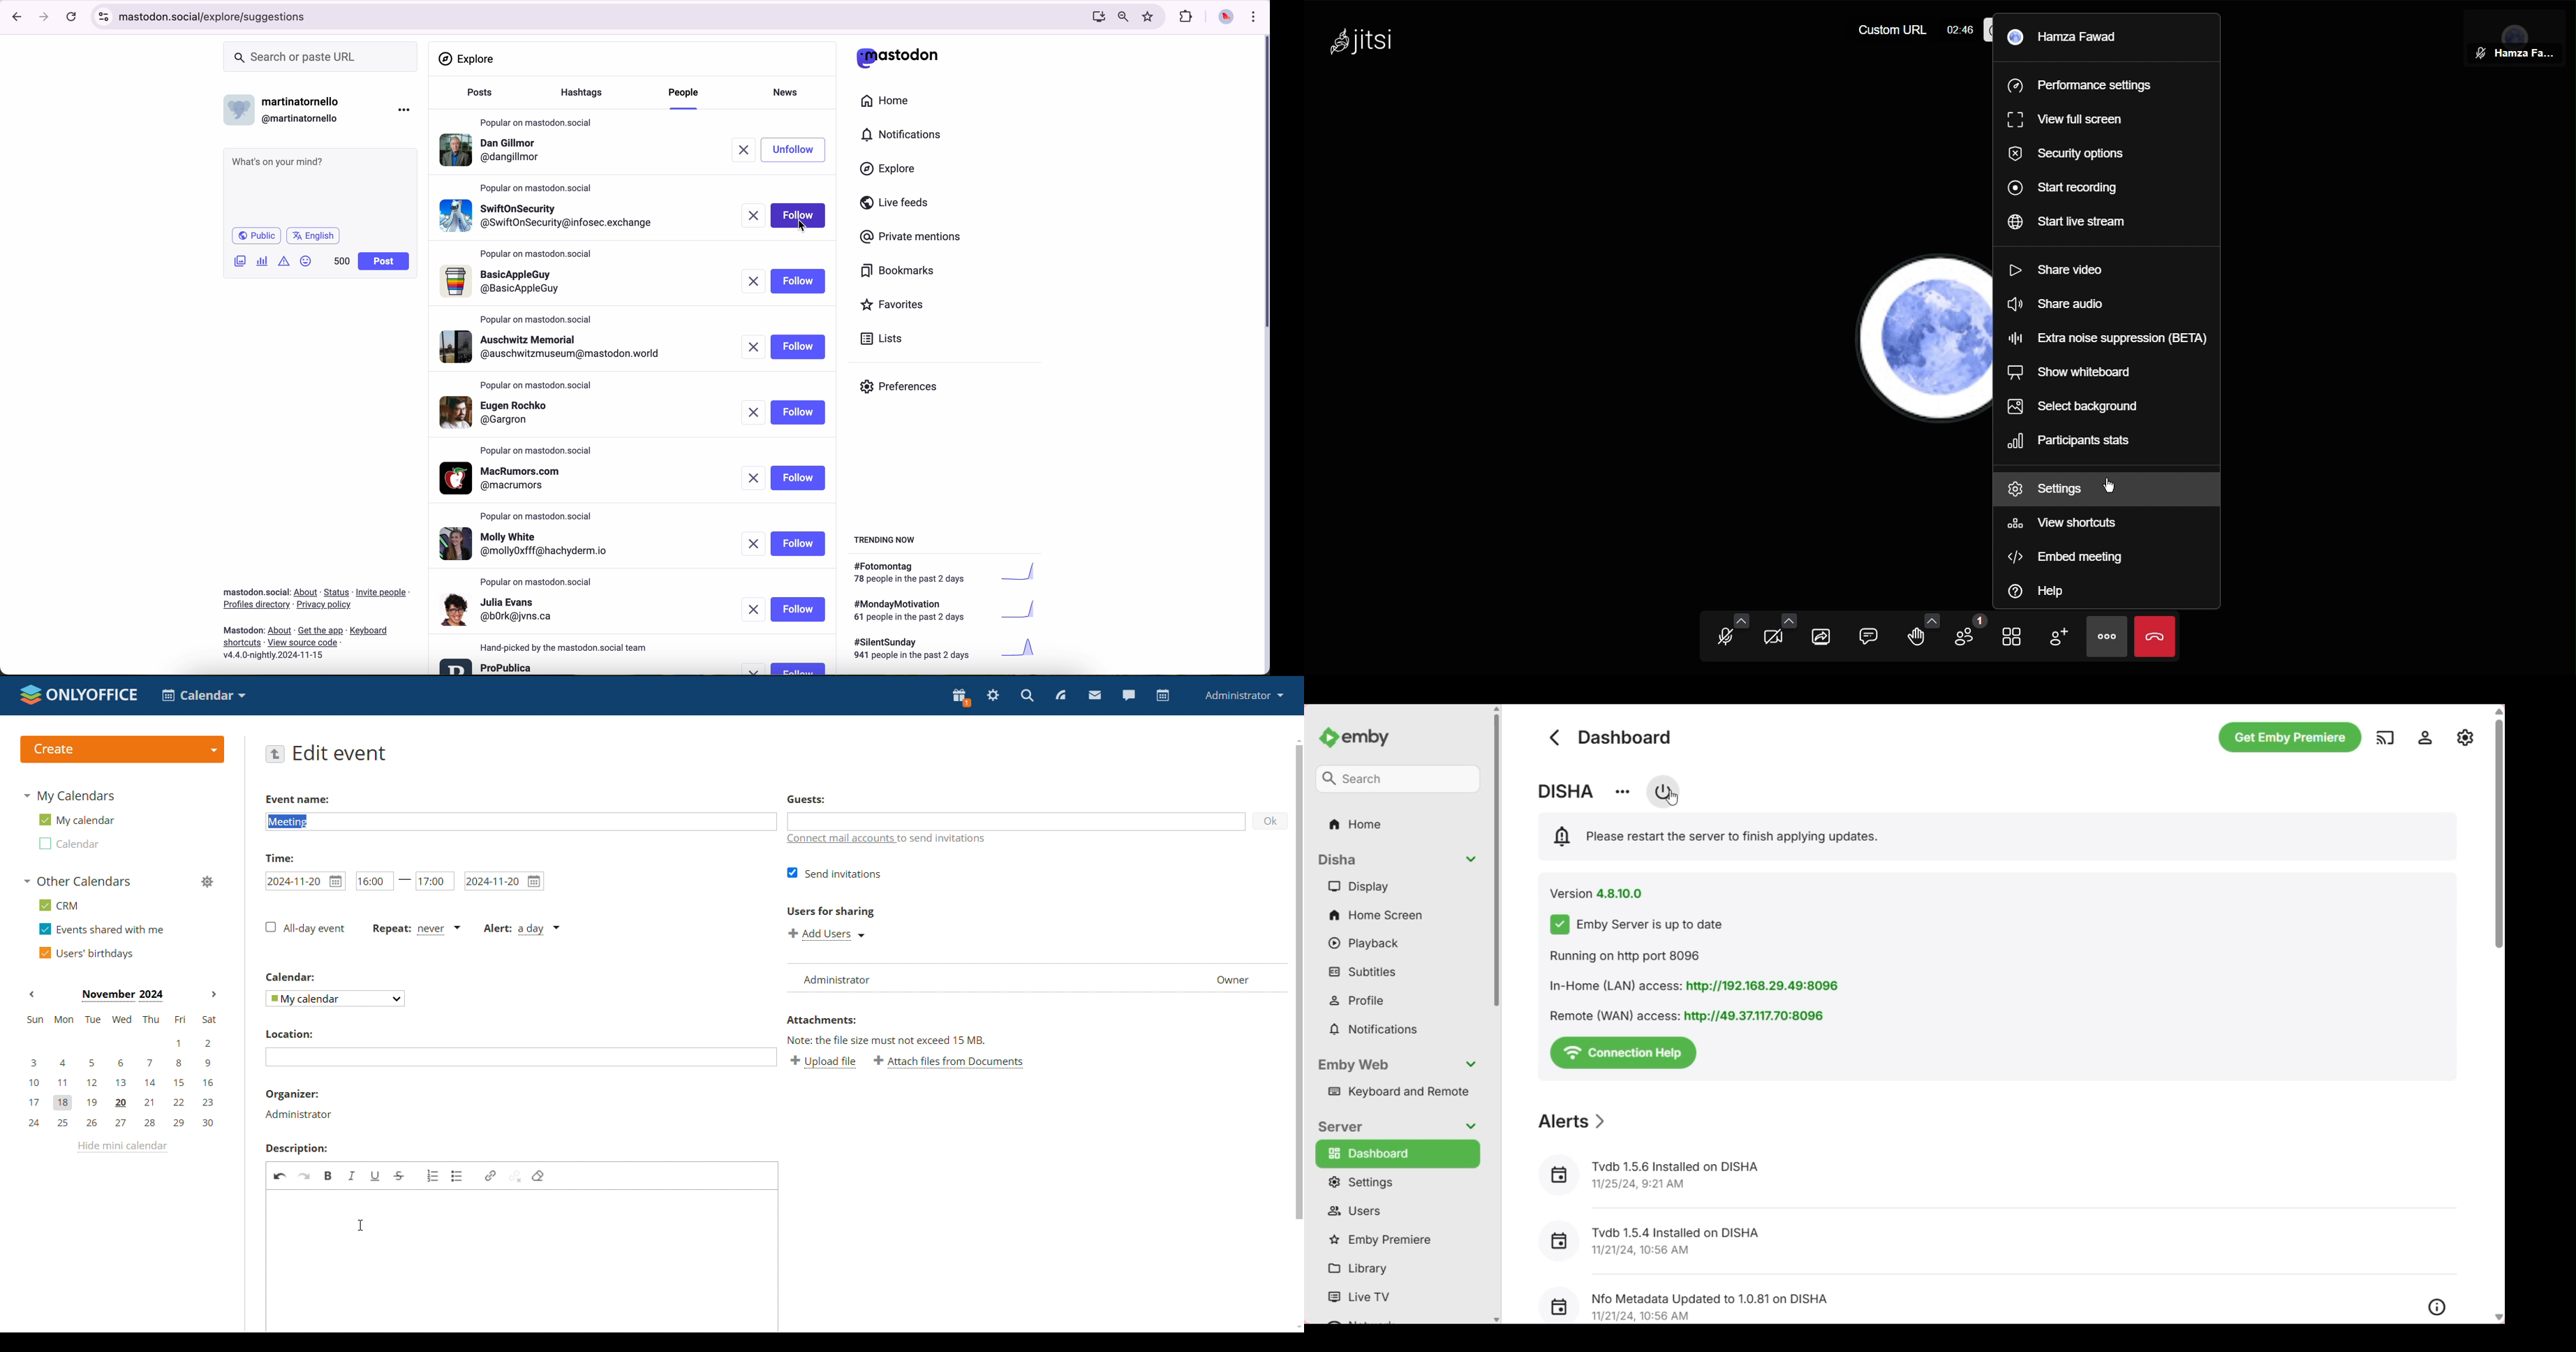  Describe the element at coordinates (313, 235) in the screenshot. I see `language` at that location.